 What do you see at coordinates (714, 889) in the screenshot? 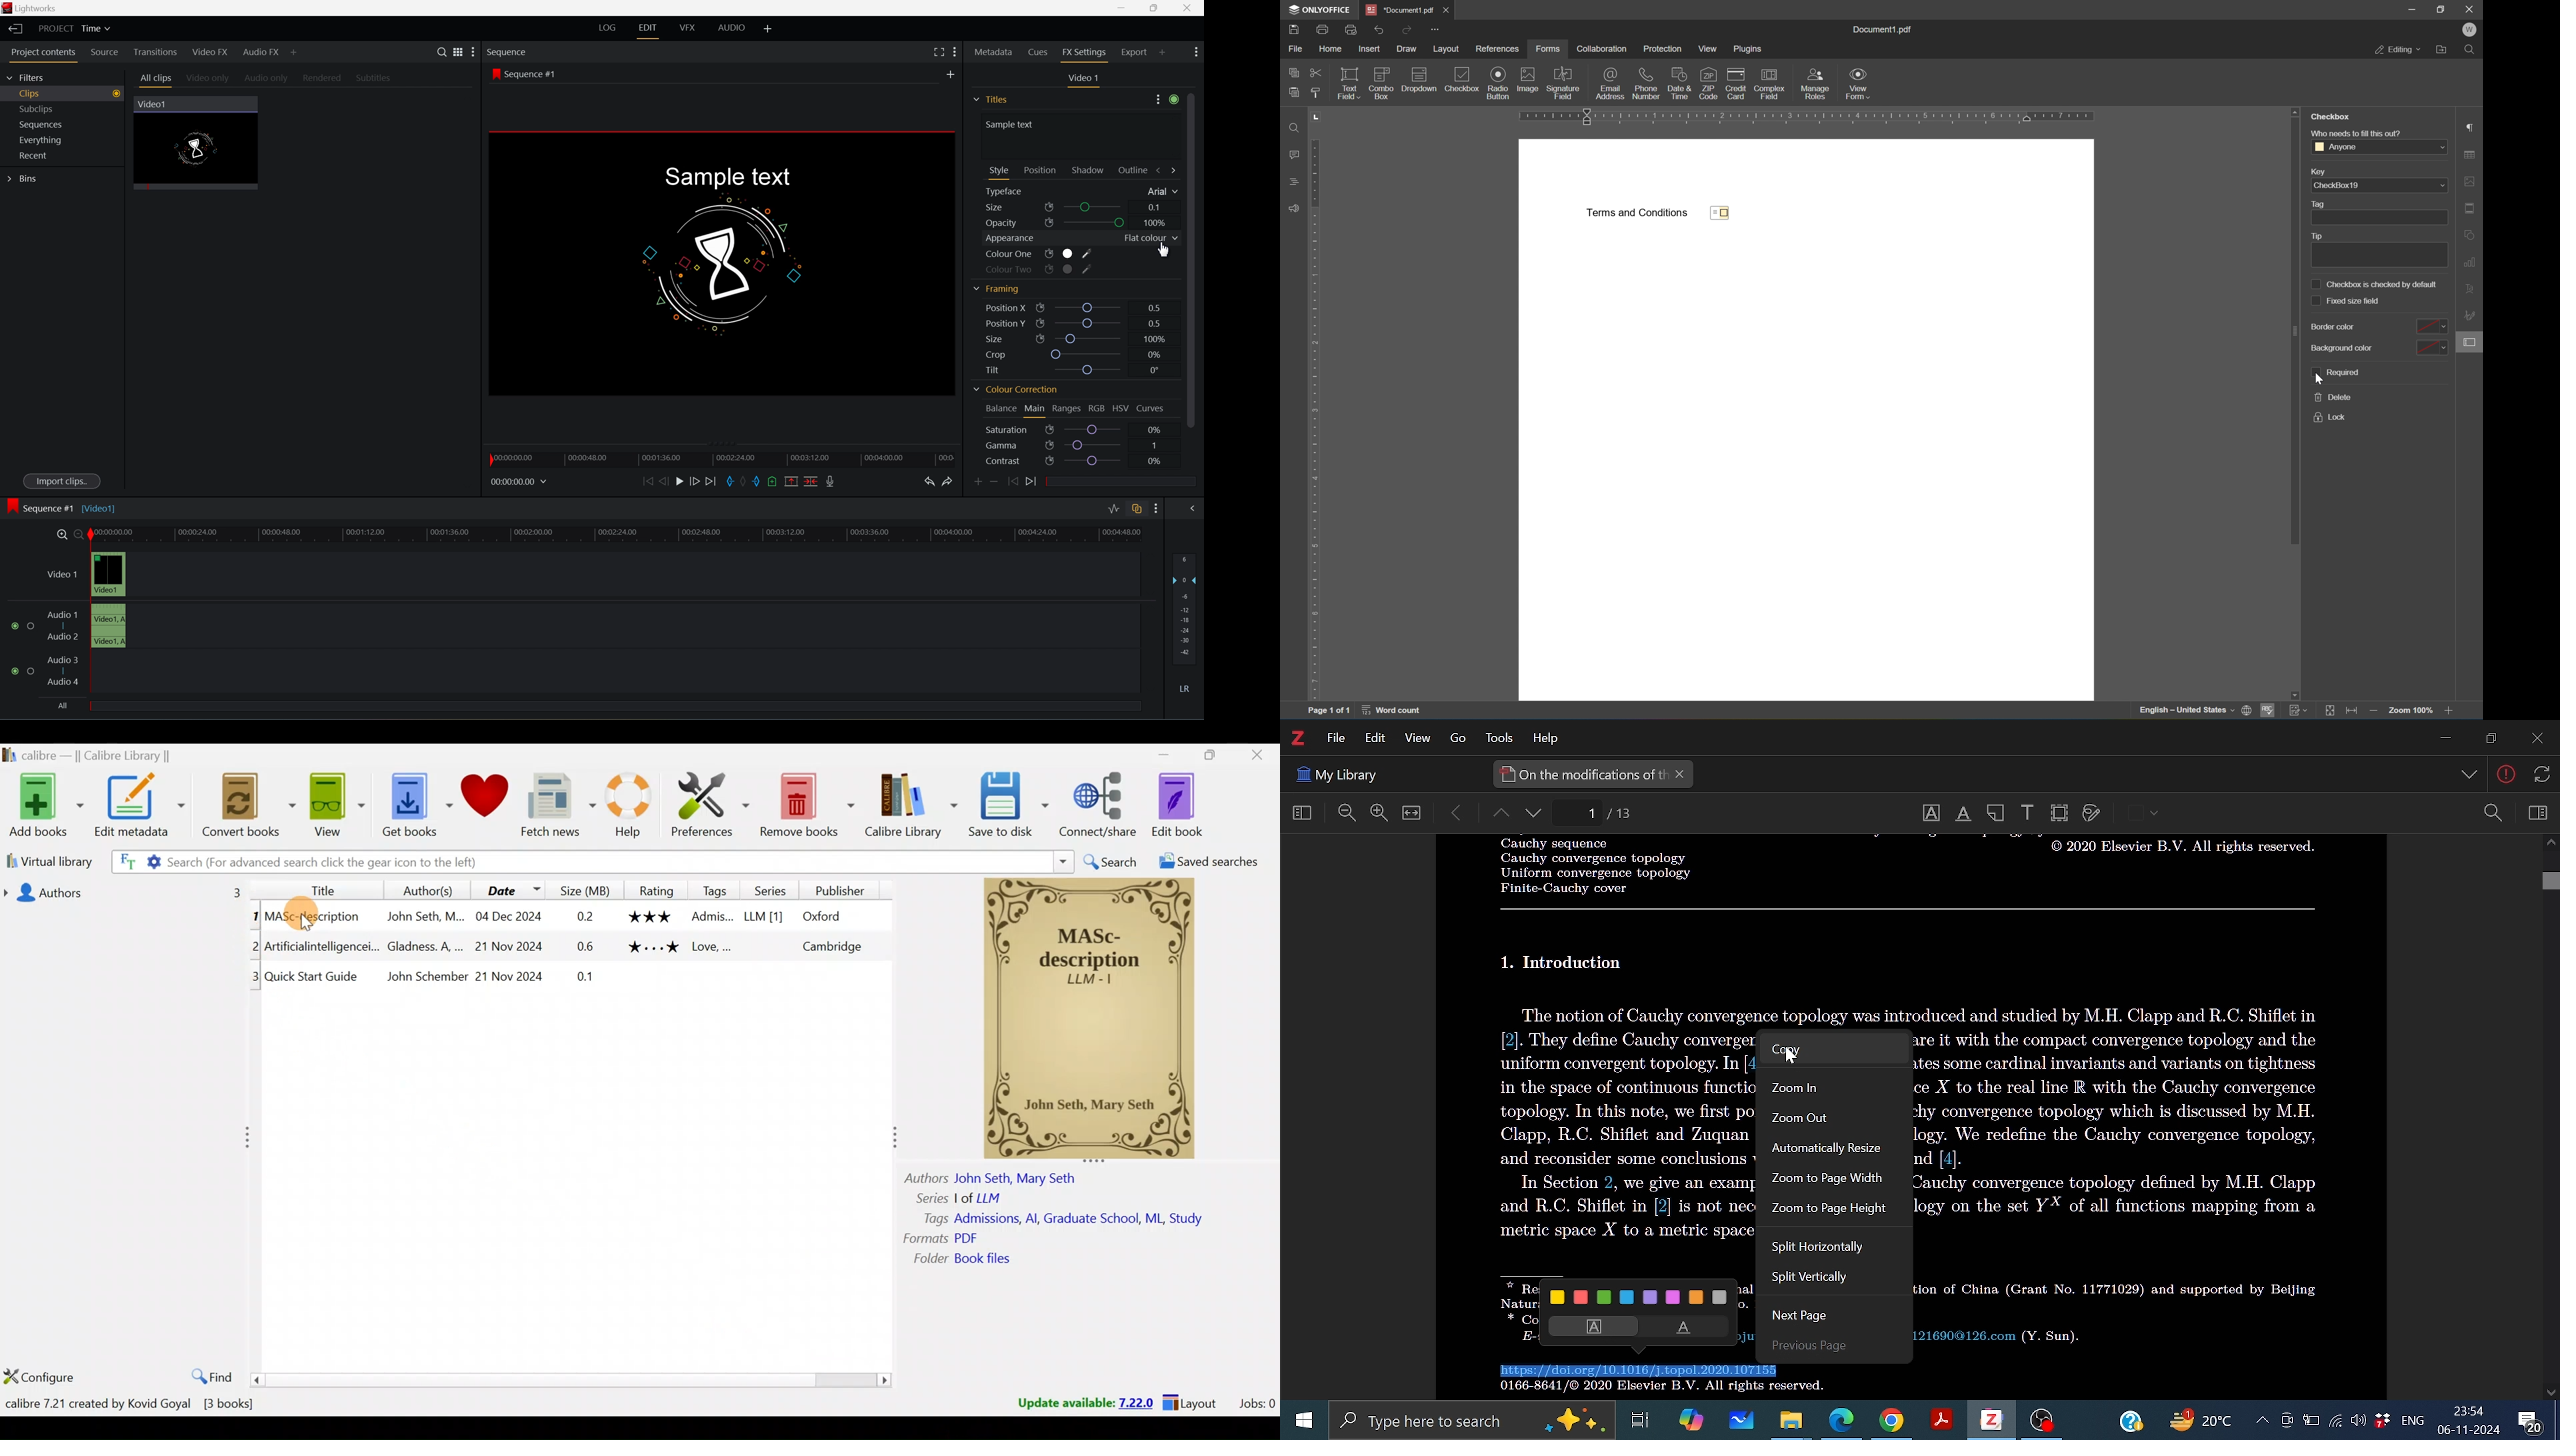
I see `Tags` at bounding box center [714, 889].